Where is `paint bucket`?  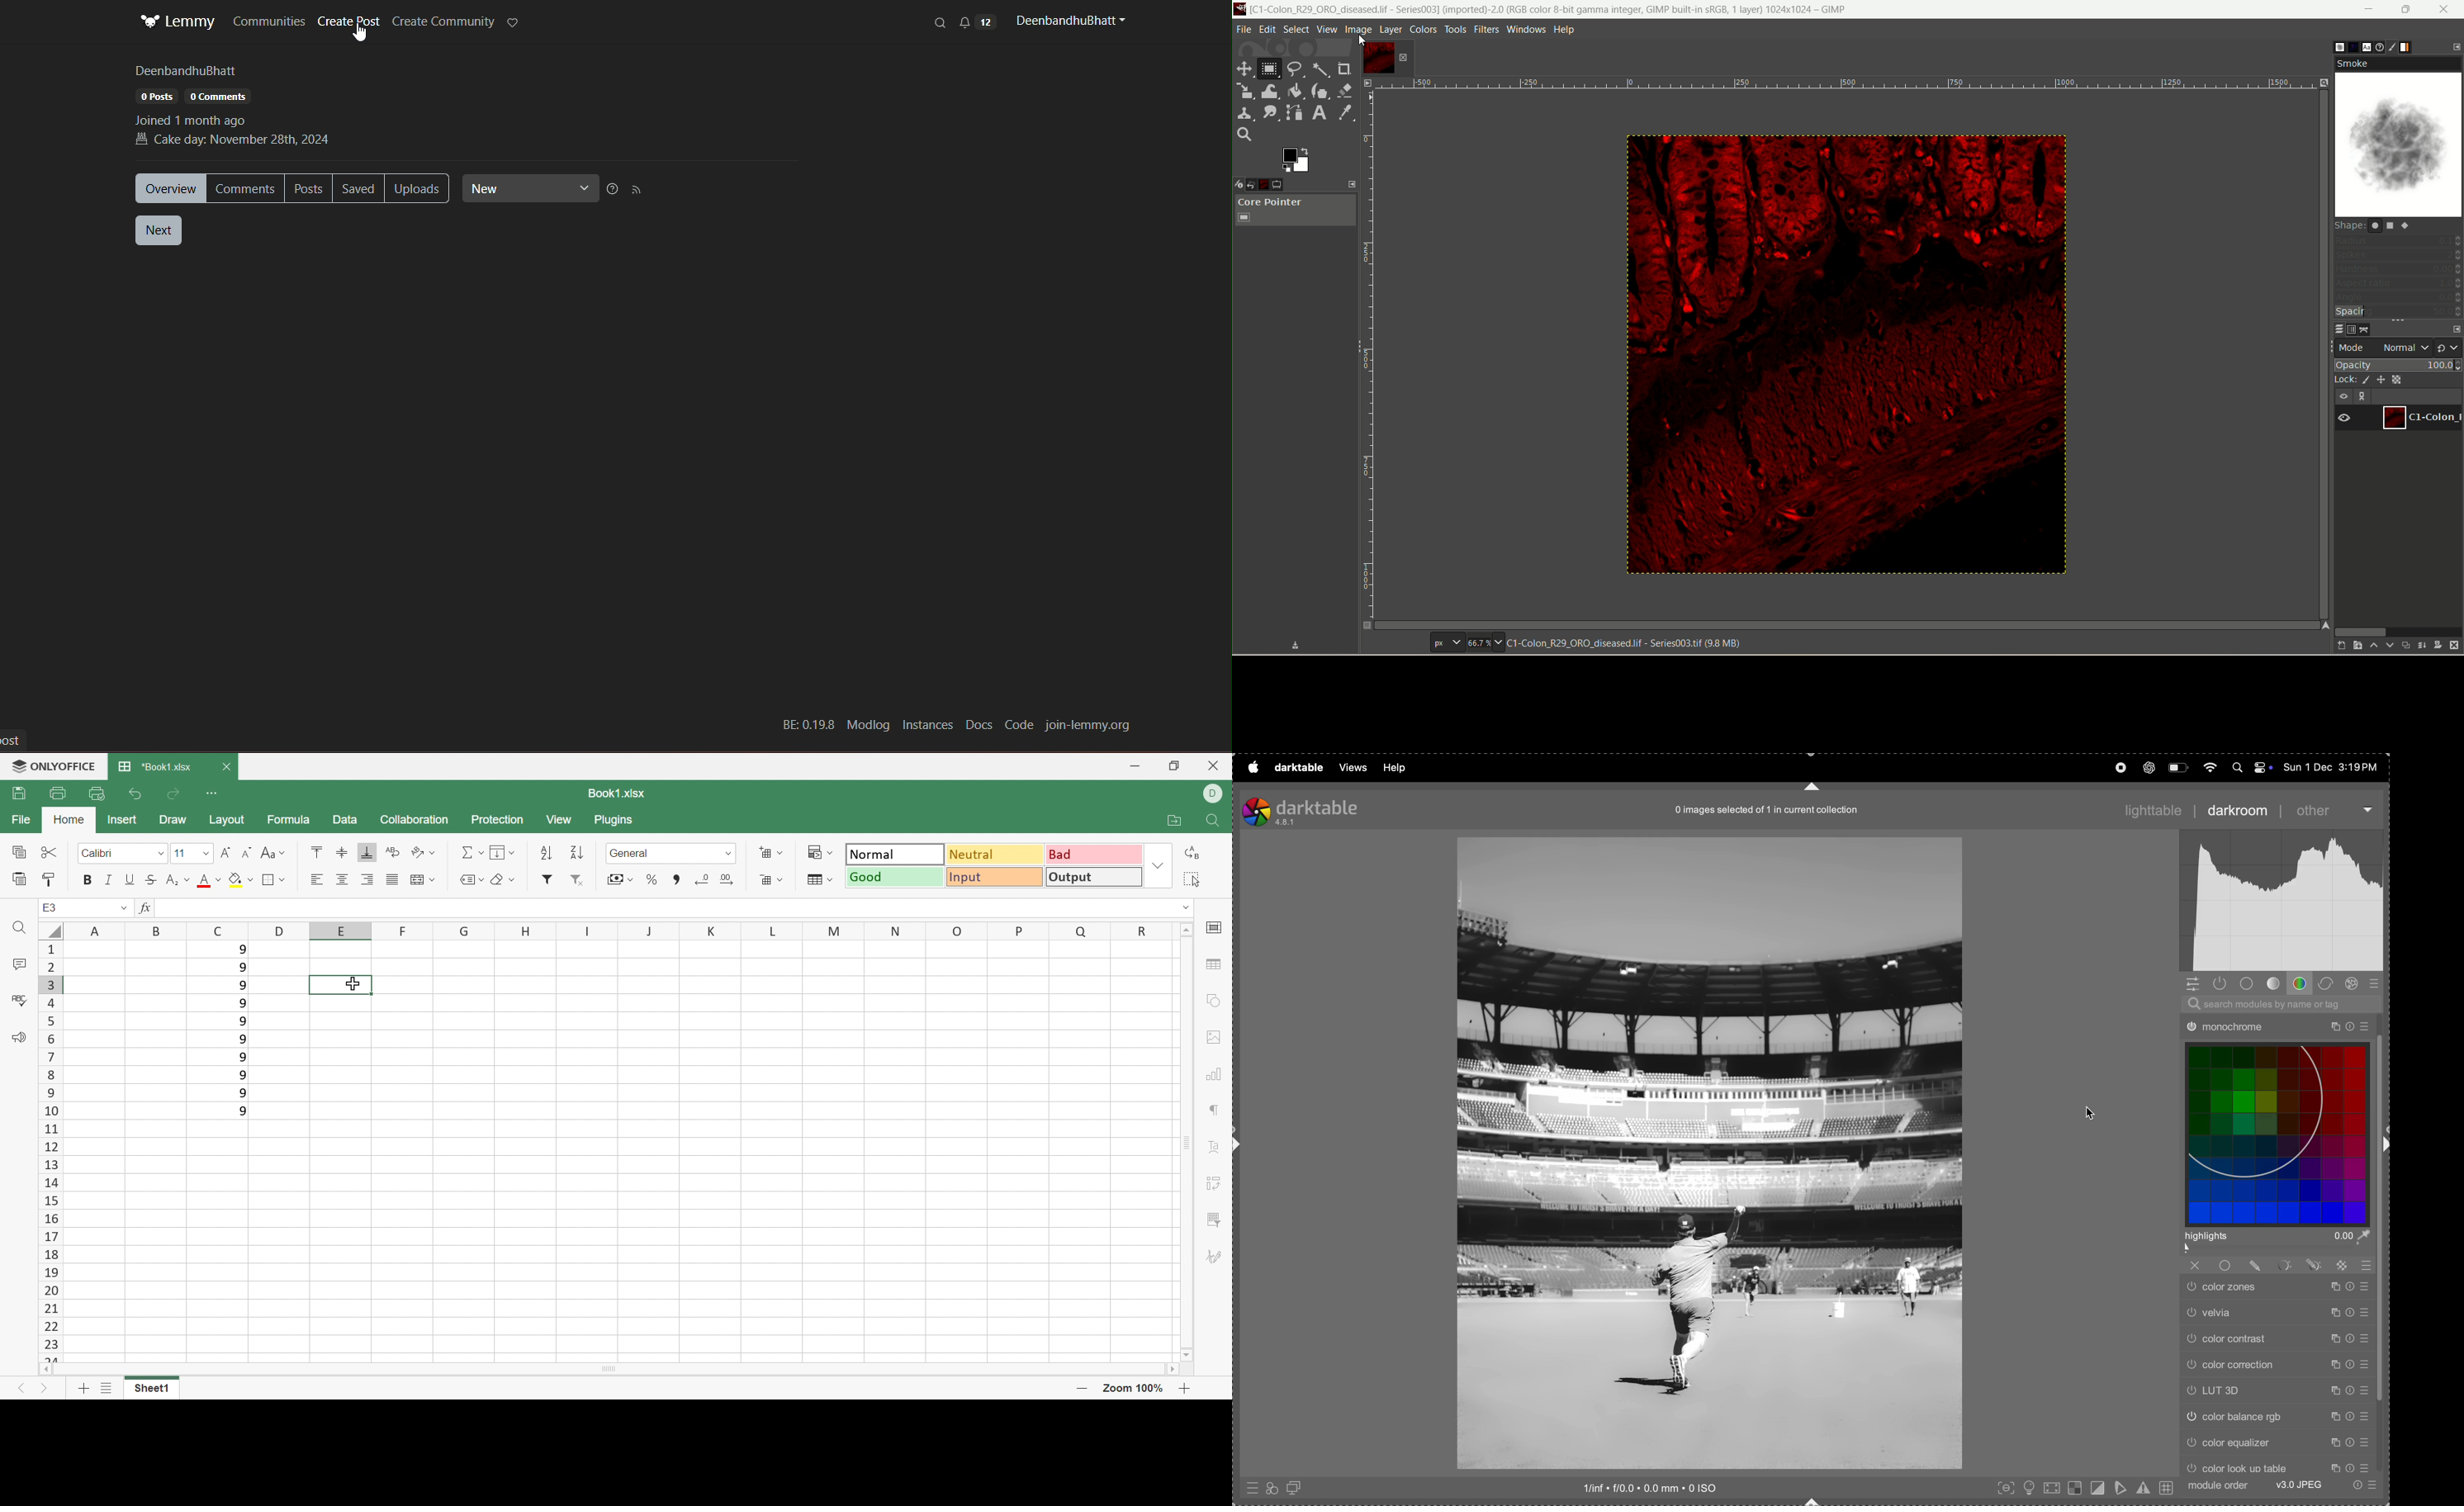
paint bucket is located at coordinates (1295, 91).